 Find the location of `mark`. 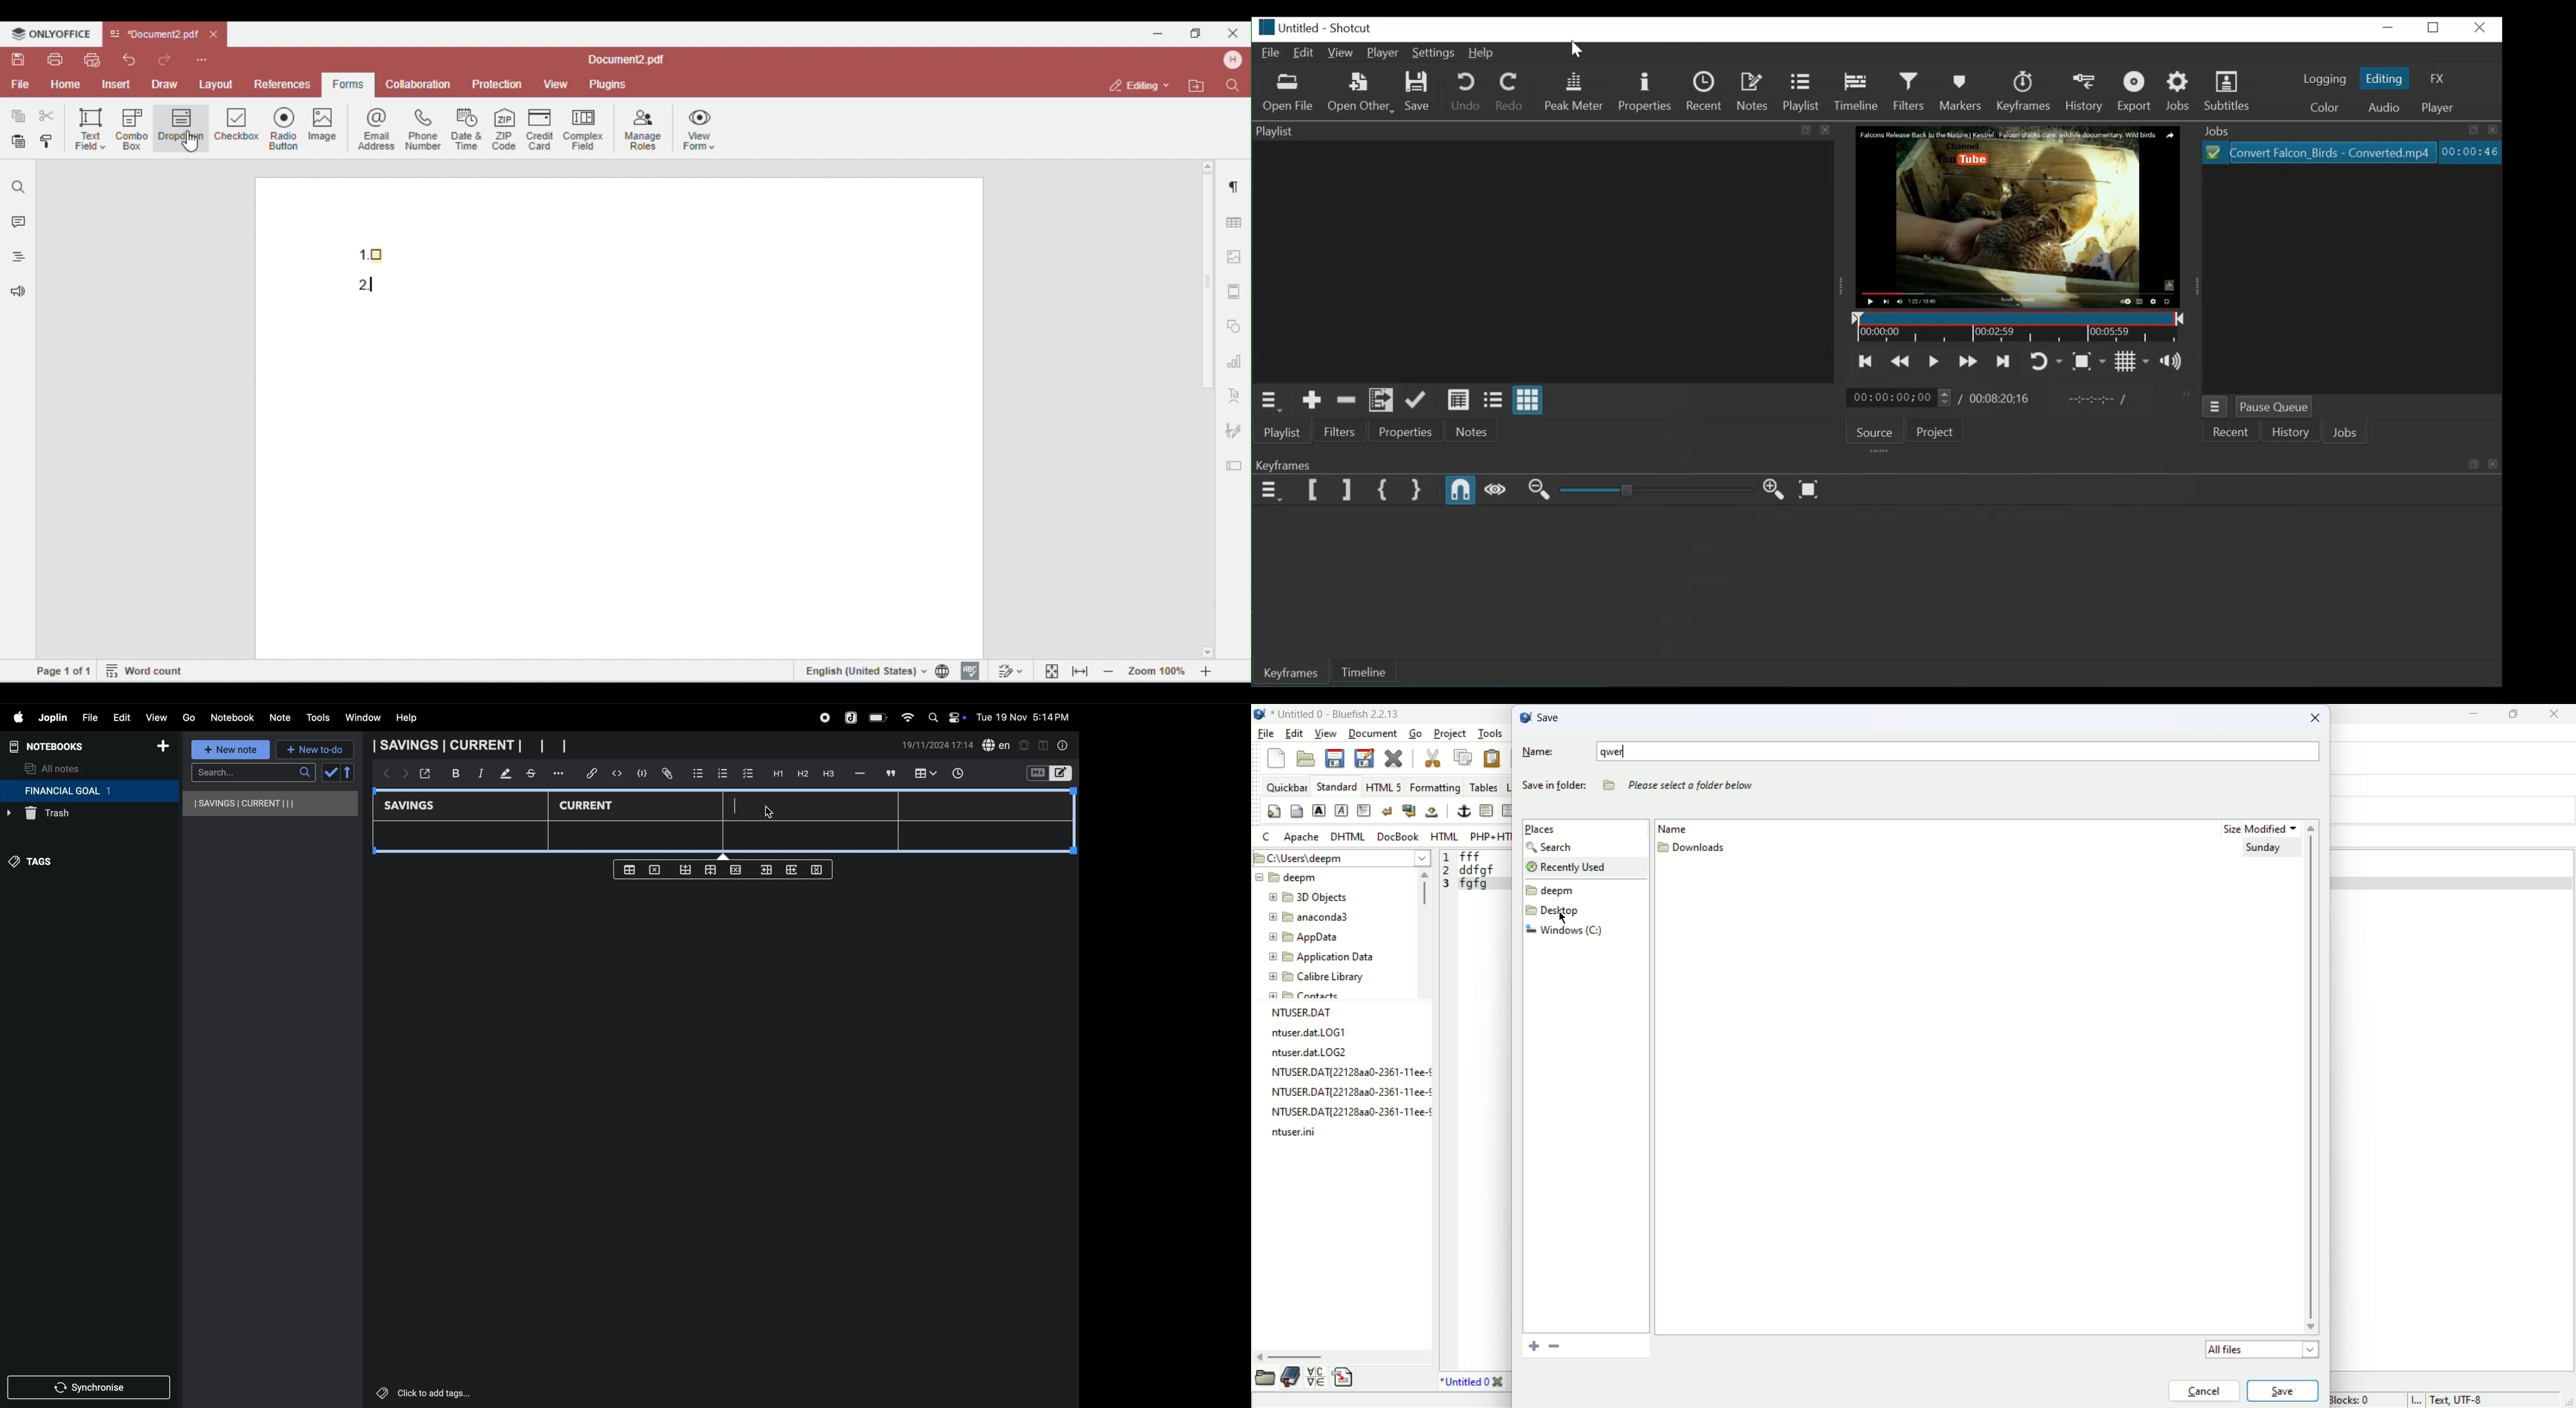

mark is located at coordinates (501, 774).